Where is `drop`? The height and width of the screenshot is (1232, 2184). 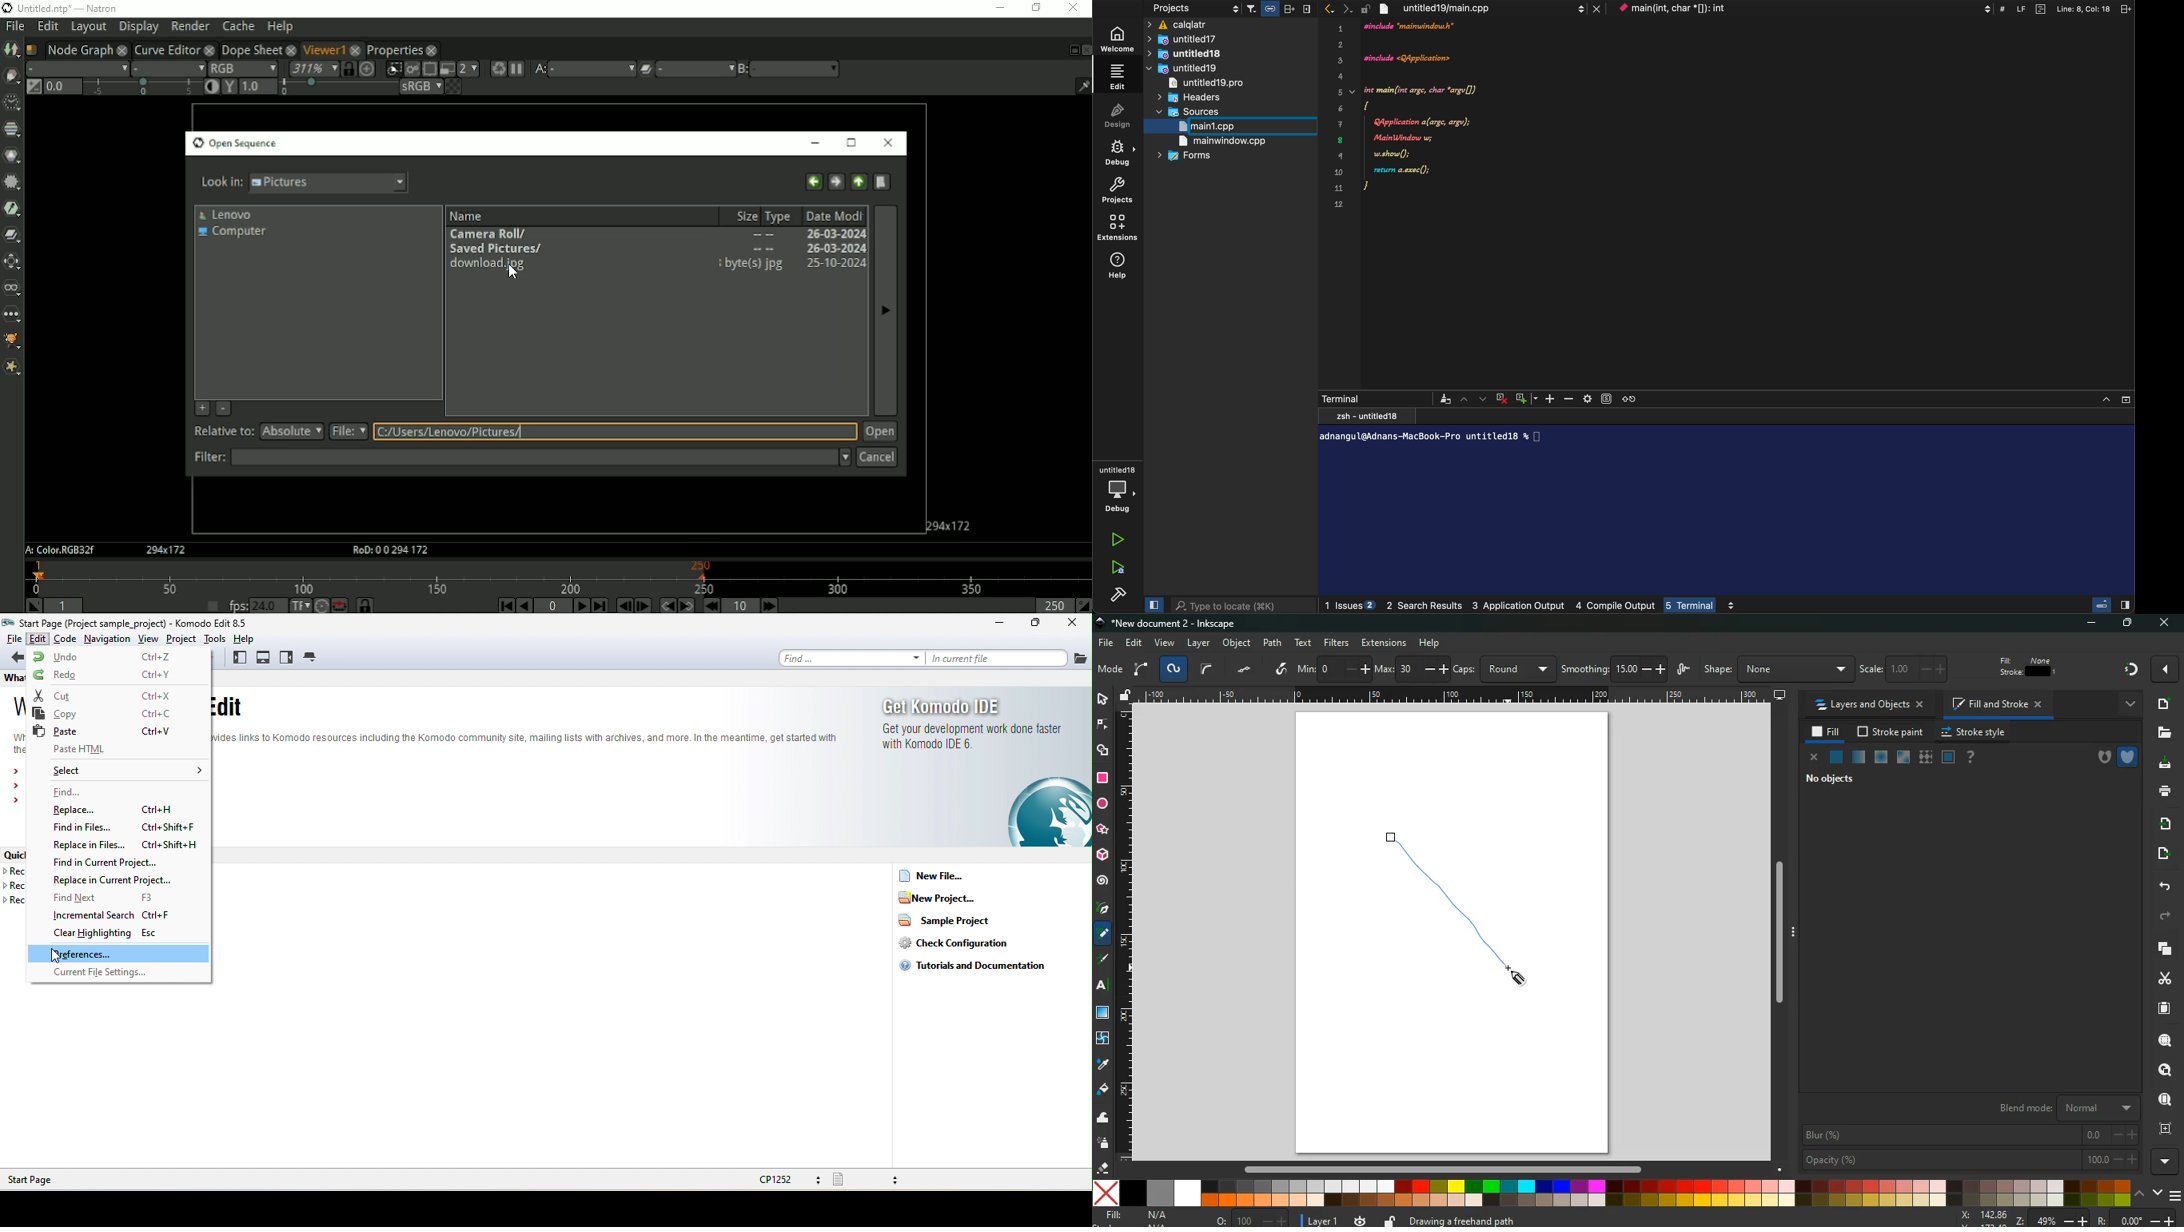 drop is located at coordinates (1104, 1067).